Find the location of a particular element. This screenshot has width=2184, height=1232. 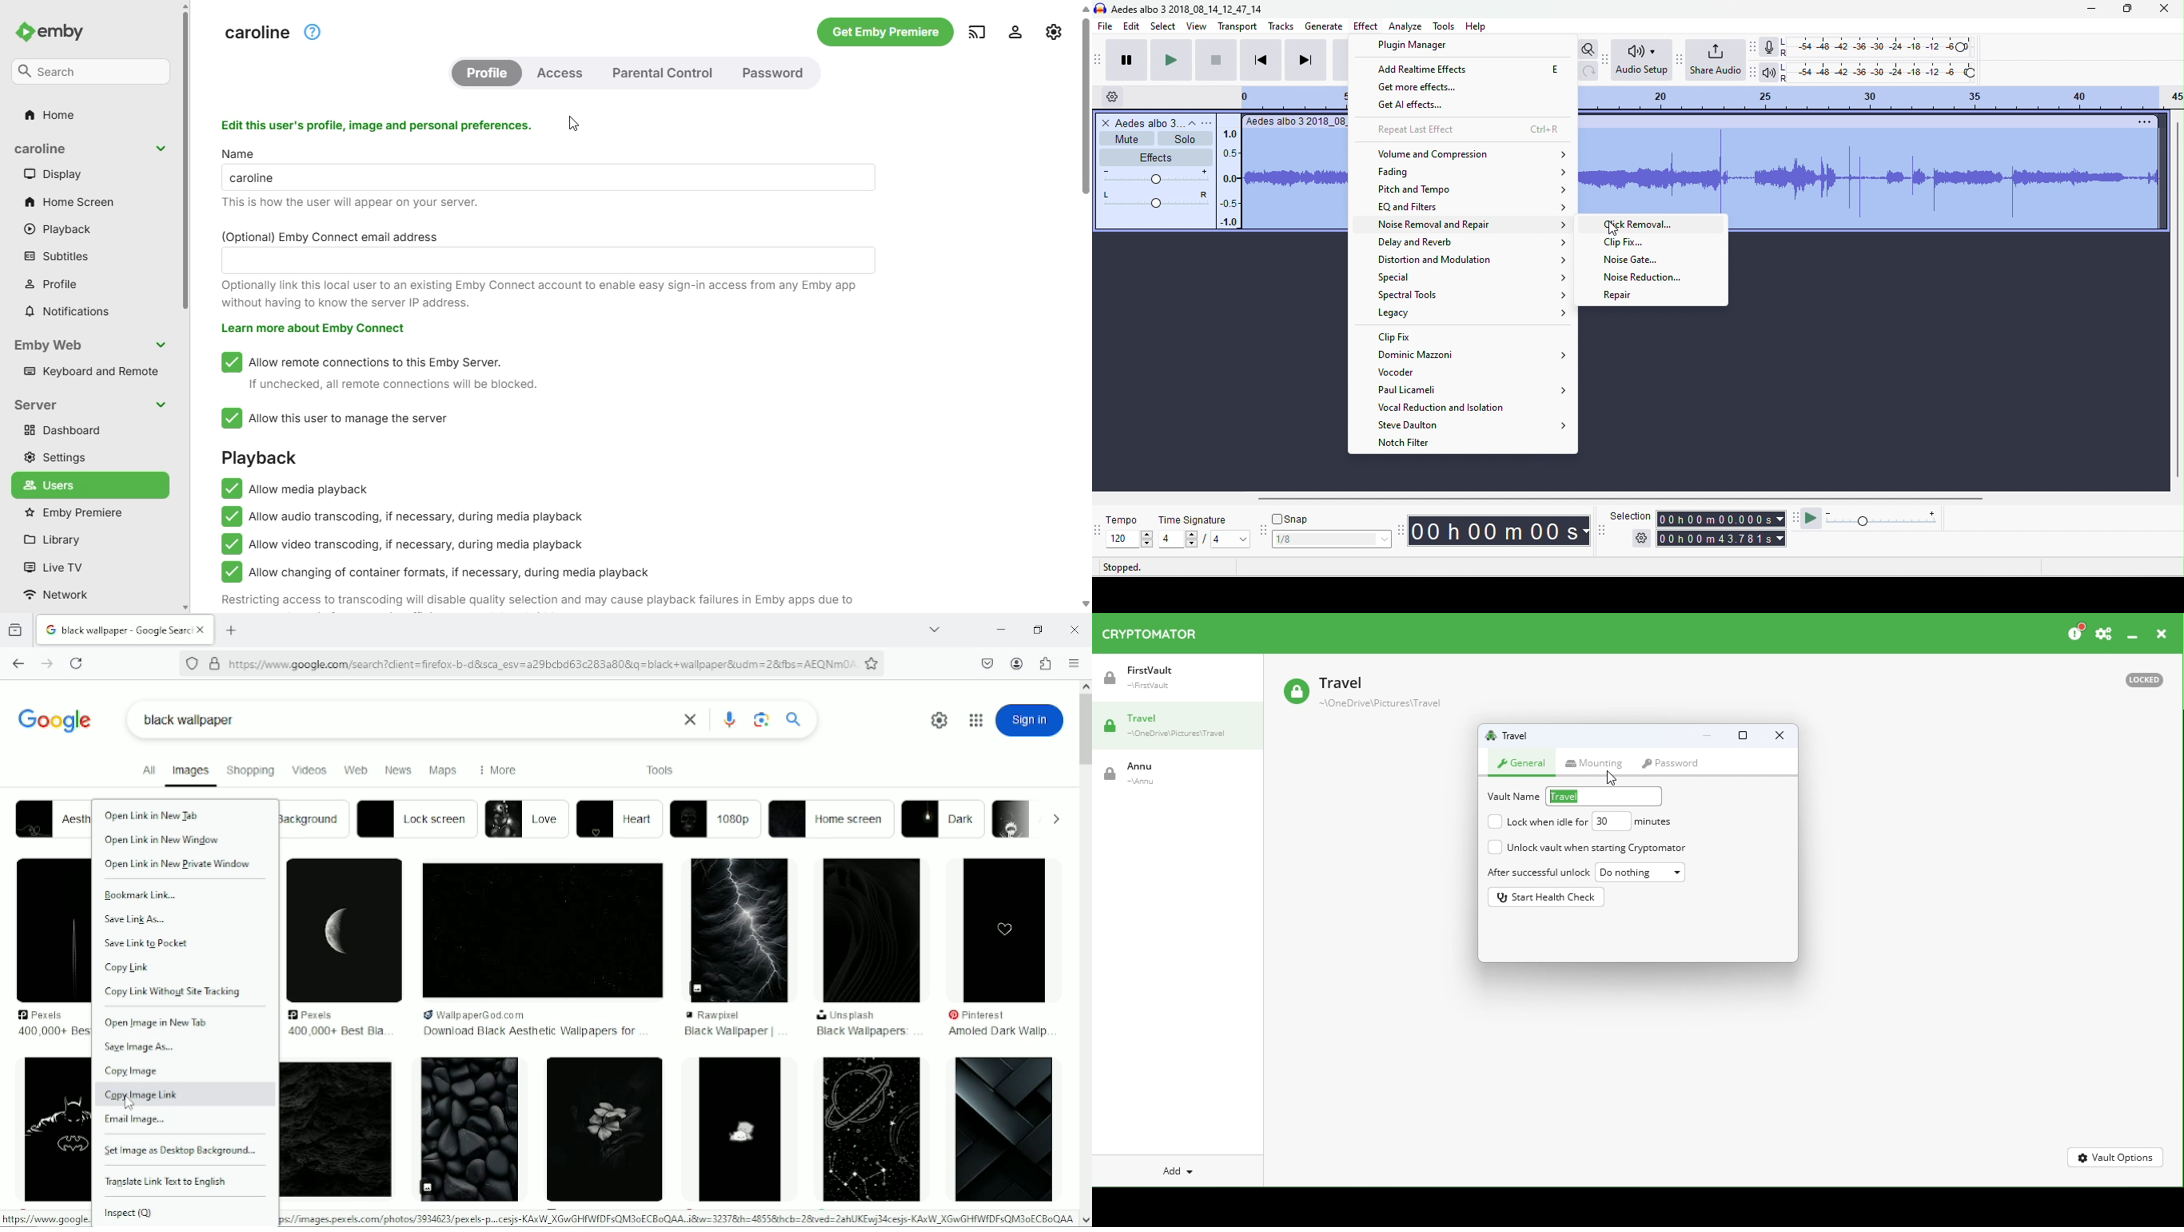

stop is located at coordinates (1216, 59).